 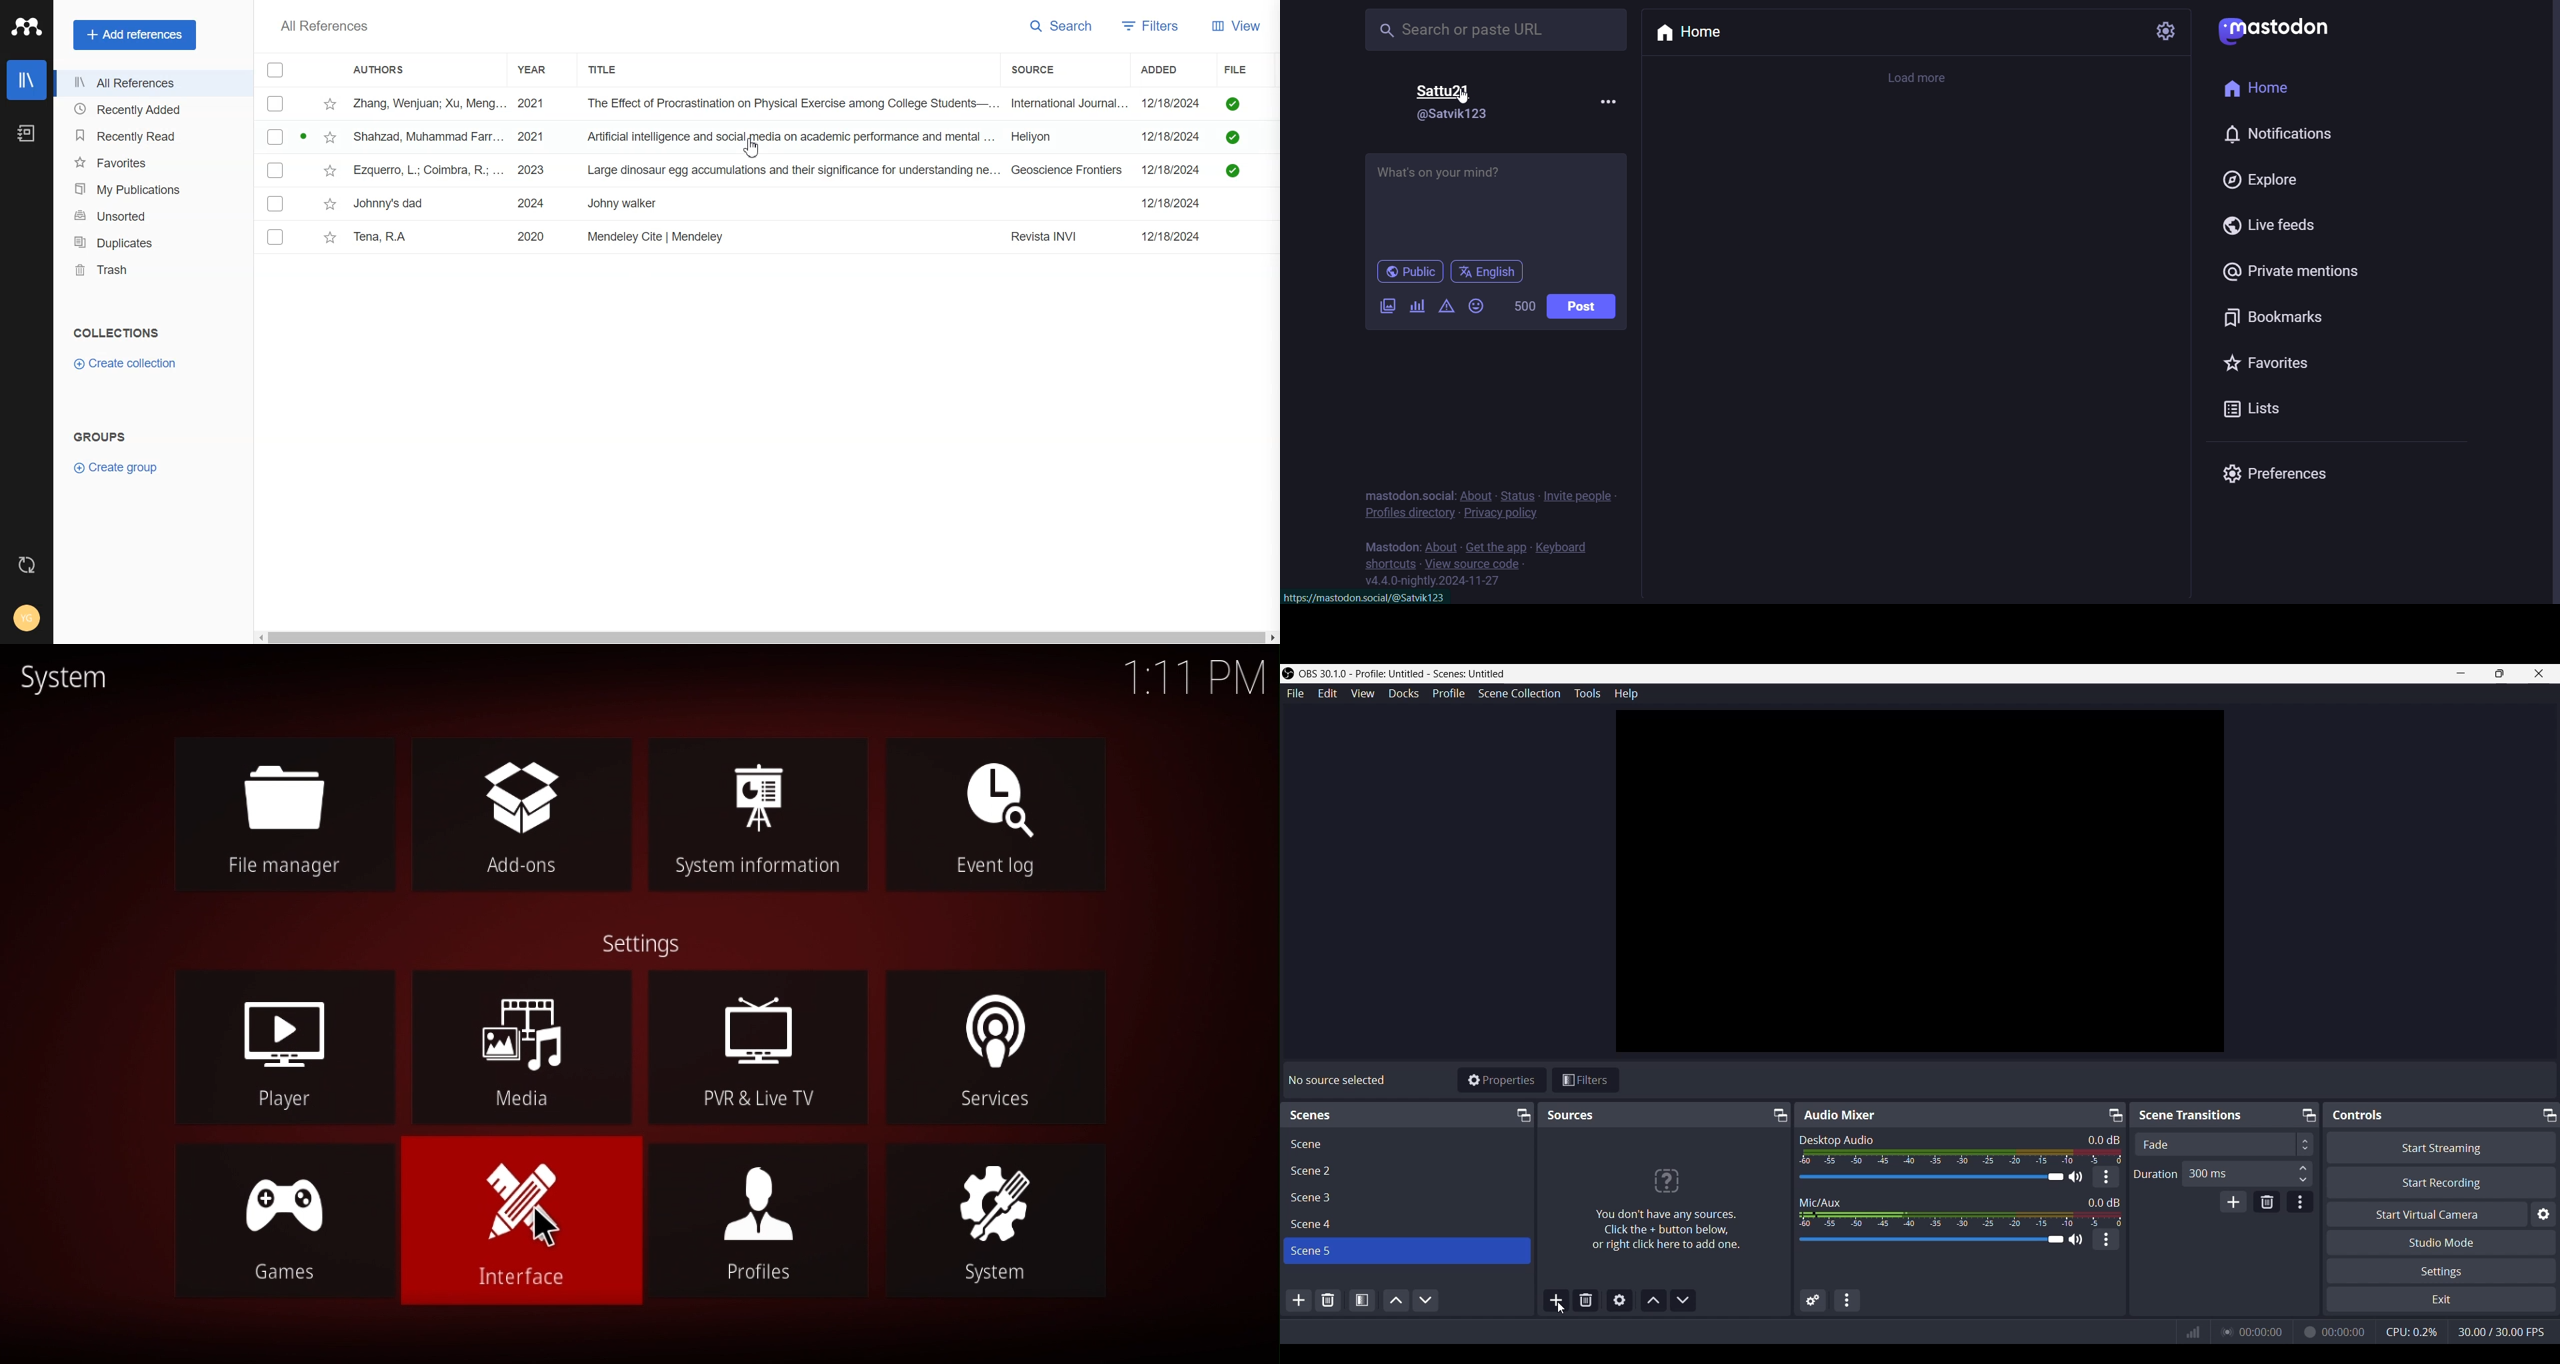 I want to click on Move Scene Up , so click(x=1394, y=1301).